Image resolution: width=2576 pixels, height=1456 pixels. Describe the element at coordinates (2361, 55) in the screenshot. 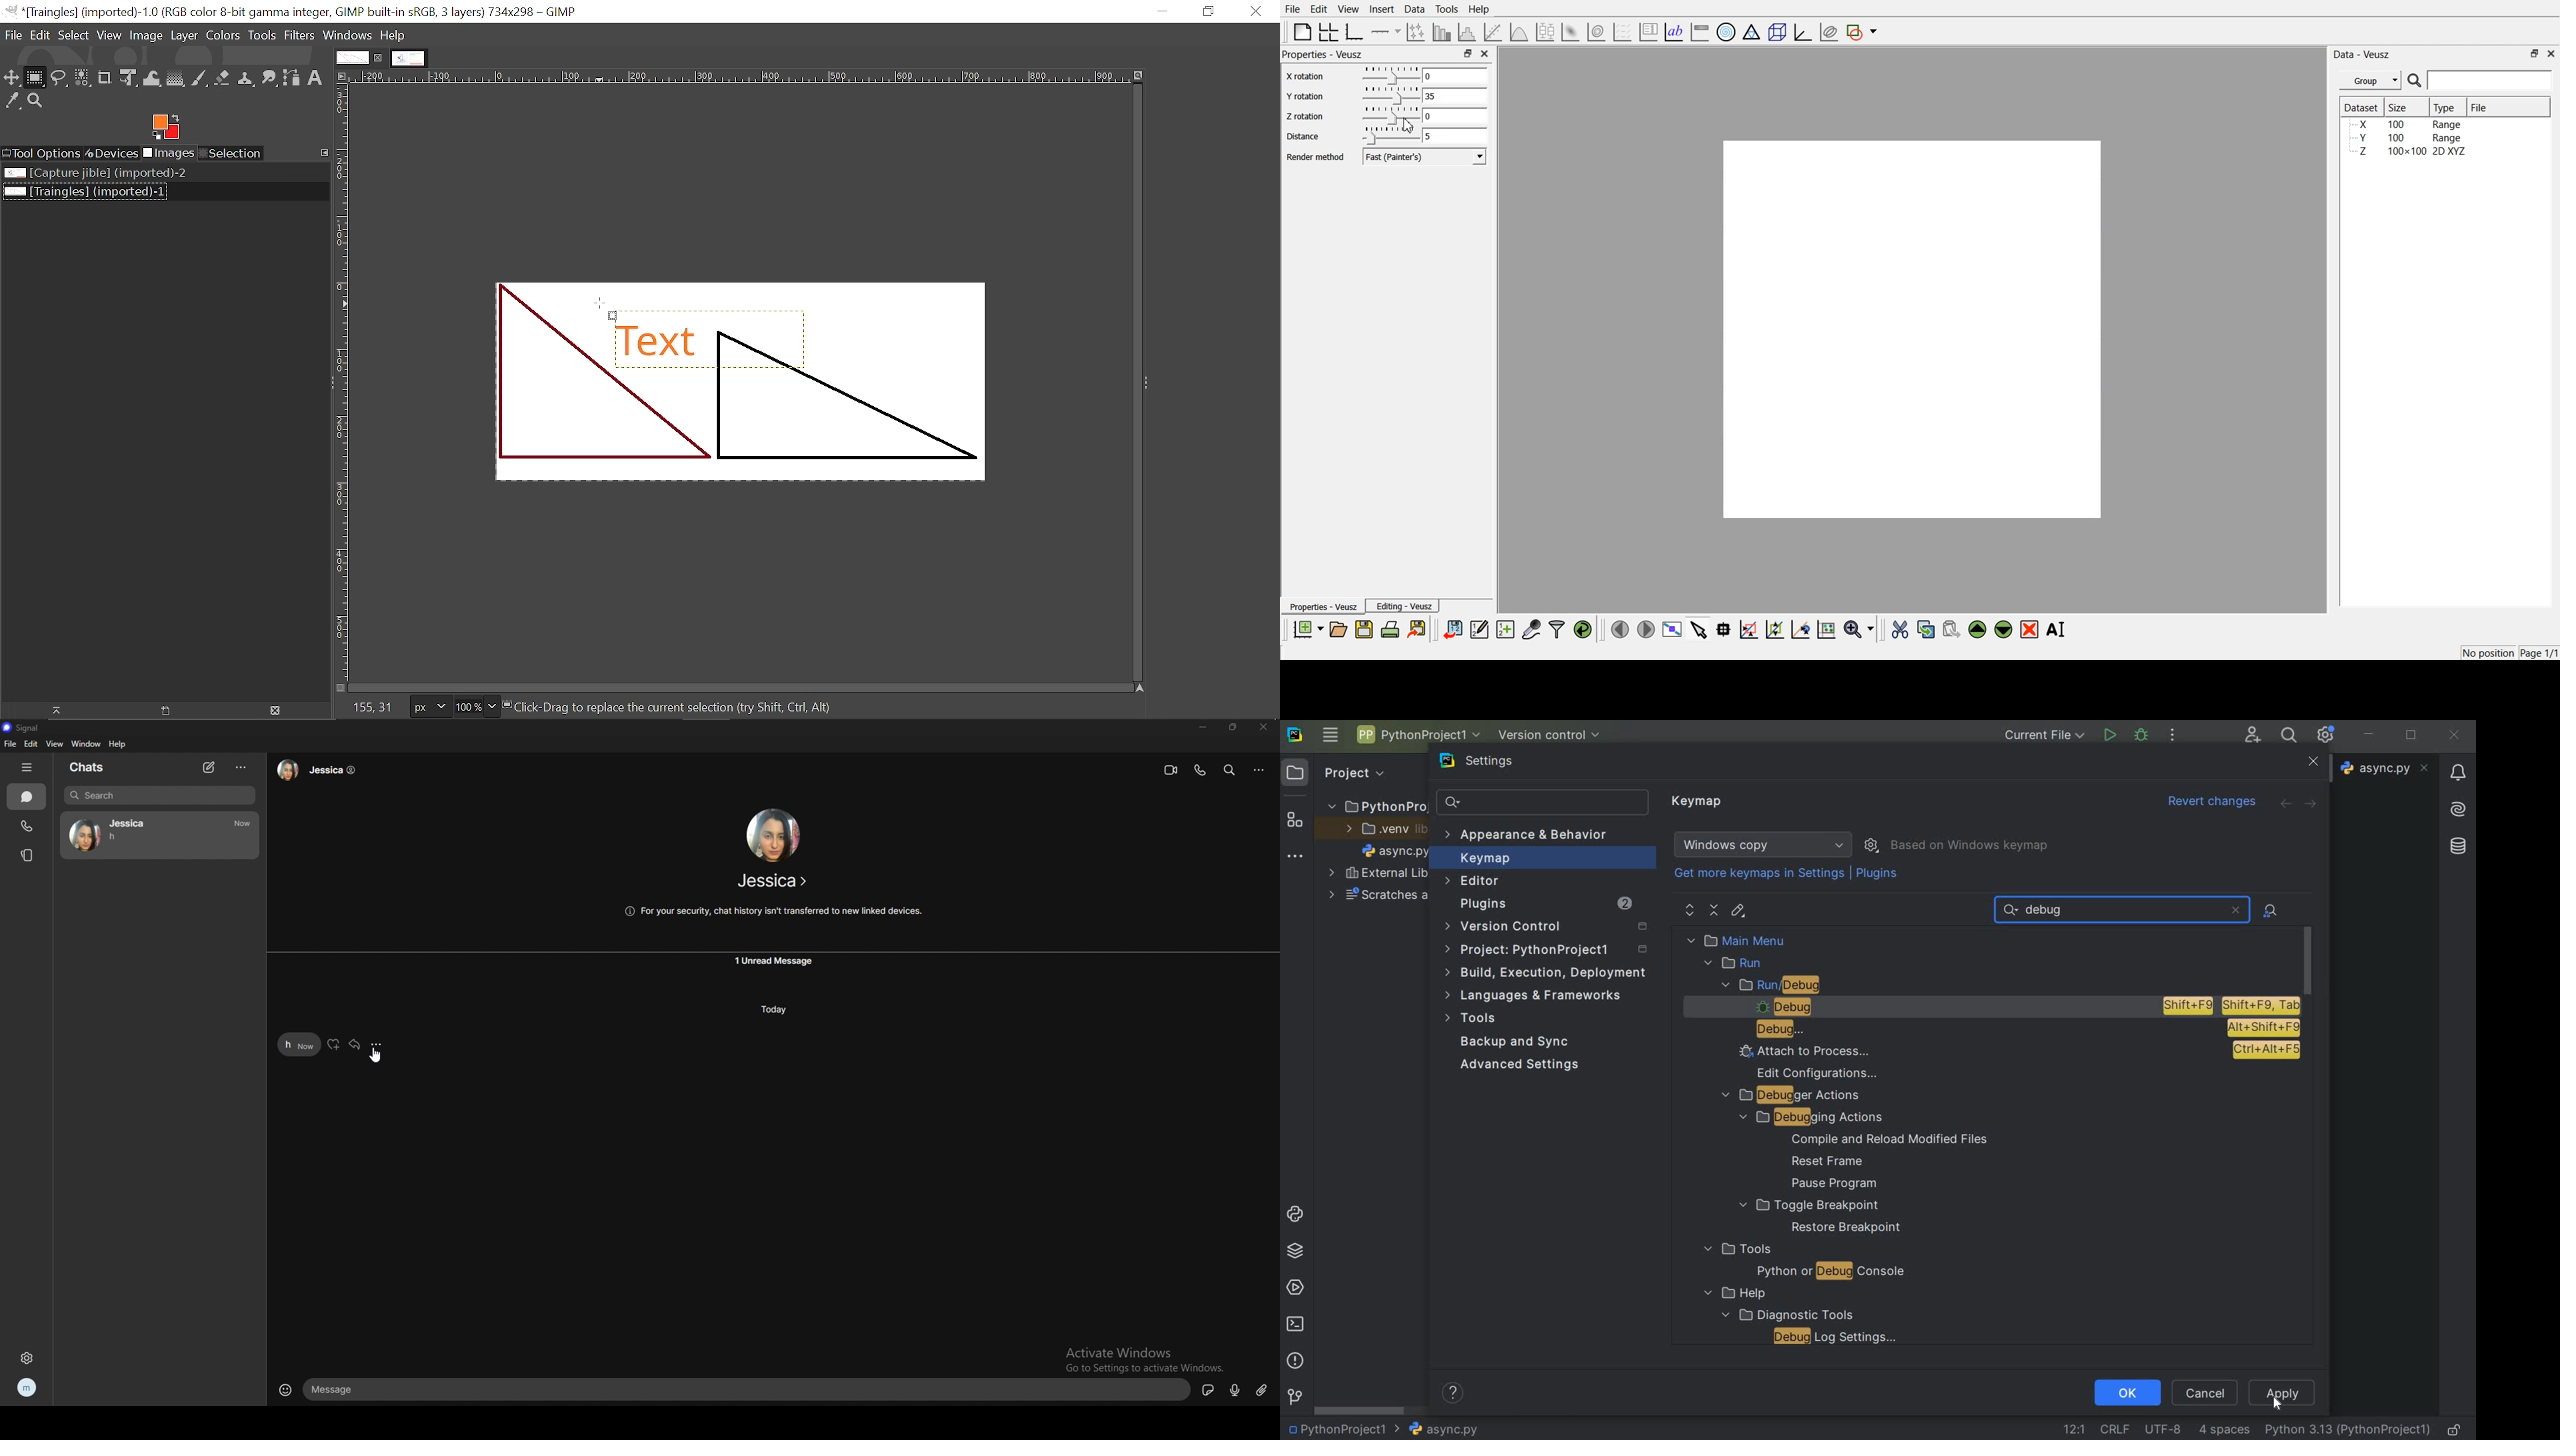

I see `Data - Veusz` at that location.